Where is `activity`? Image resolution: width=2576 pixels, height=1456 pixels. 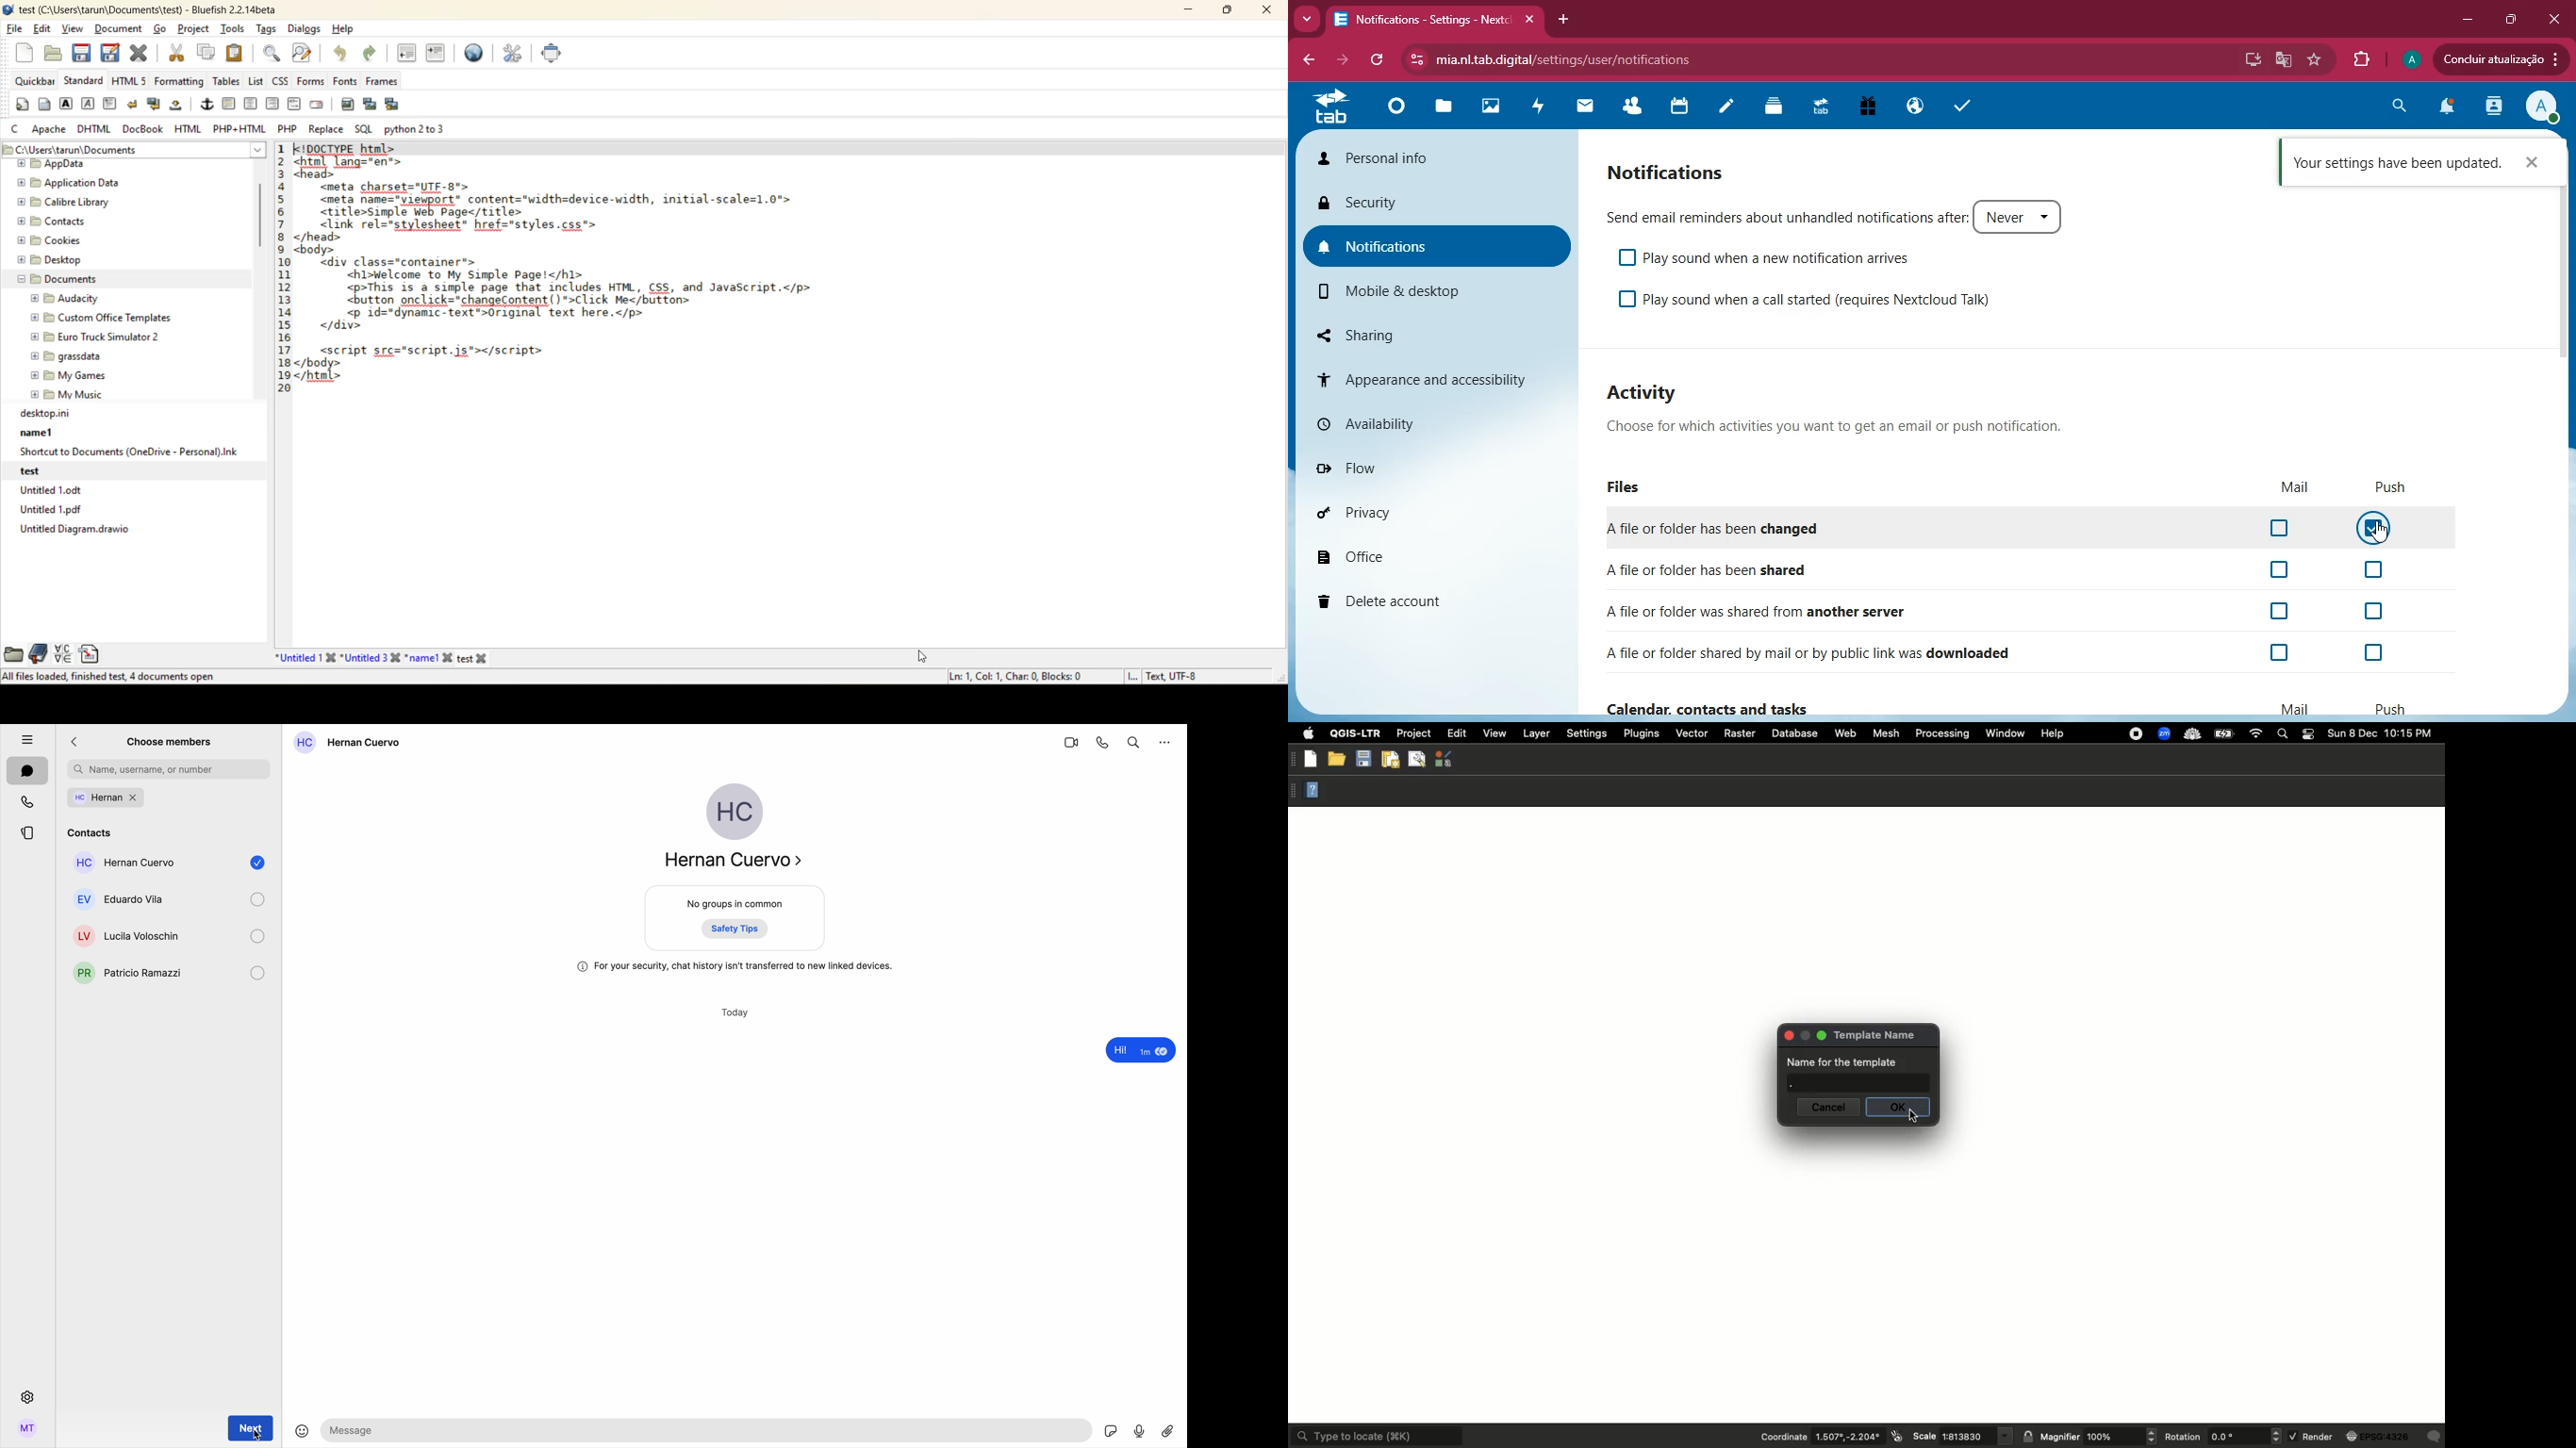 activity is located at coordinates (2493, 108).